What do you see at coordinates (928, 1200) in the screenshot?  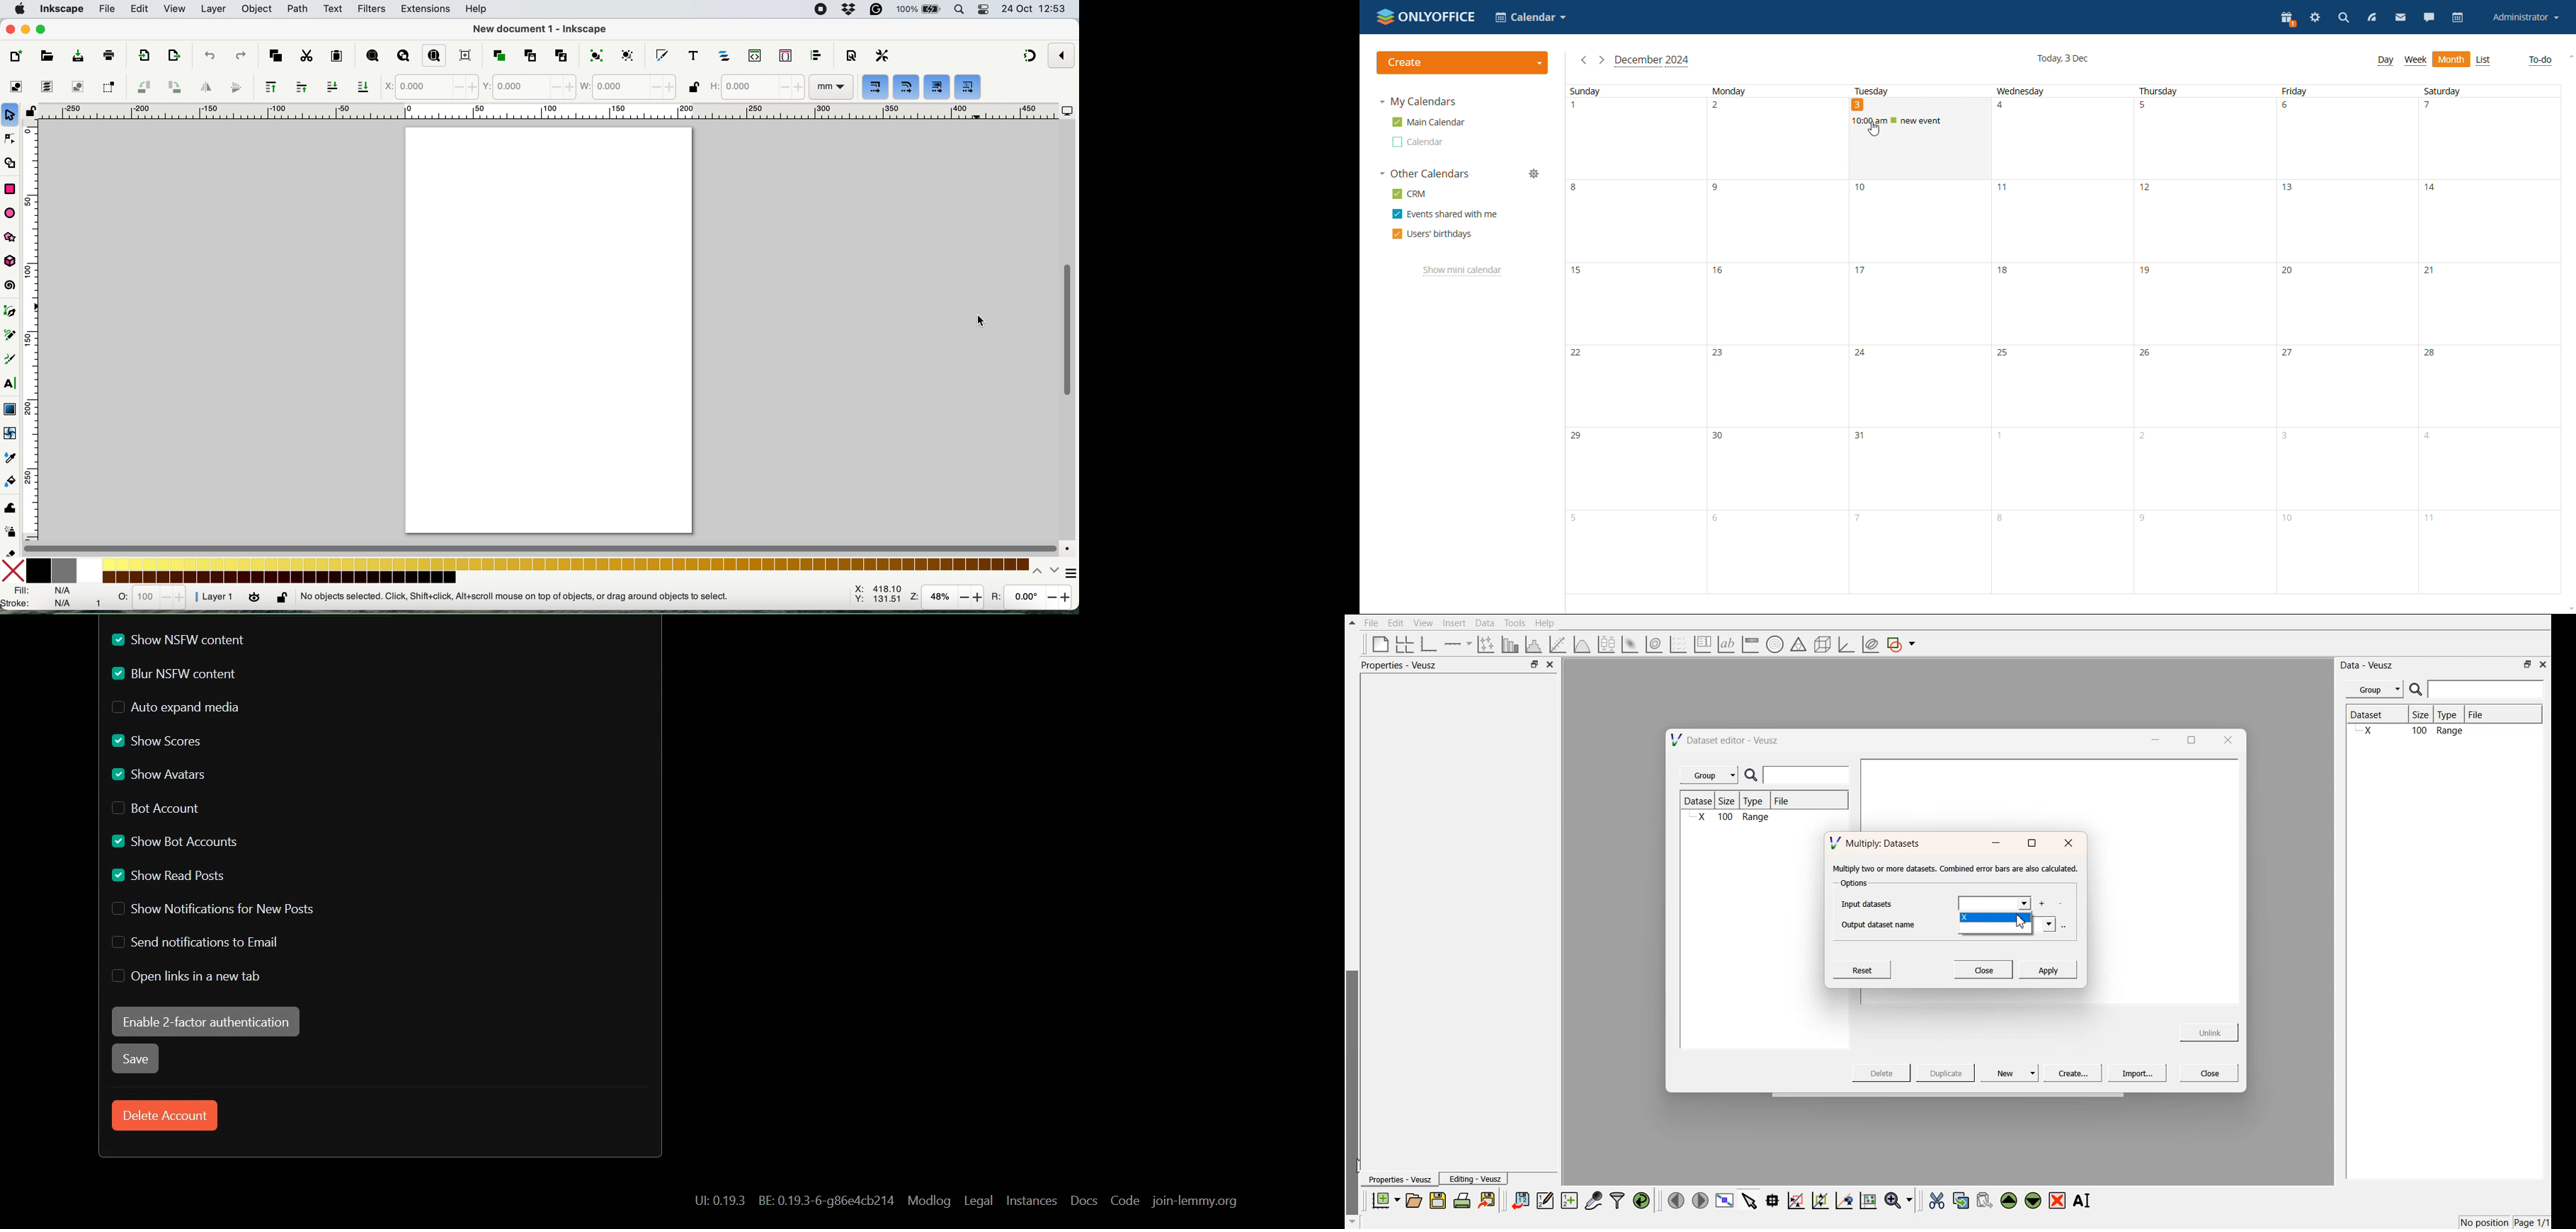 I see `Modlog` at bounding box center [928, 1200].